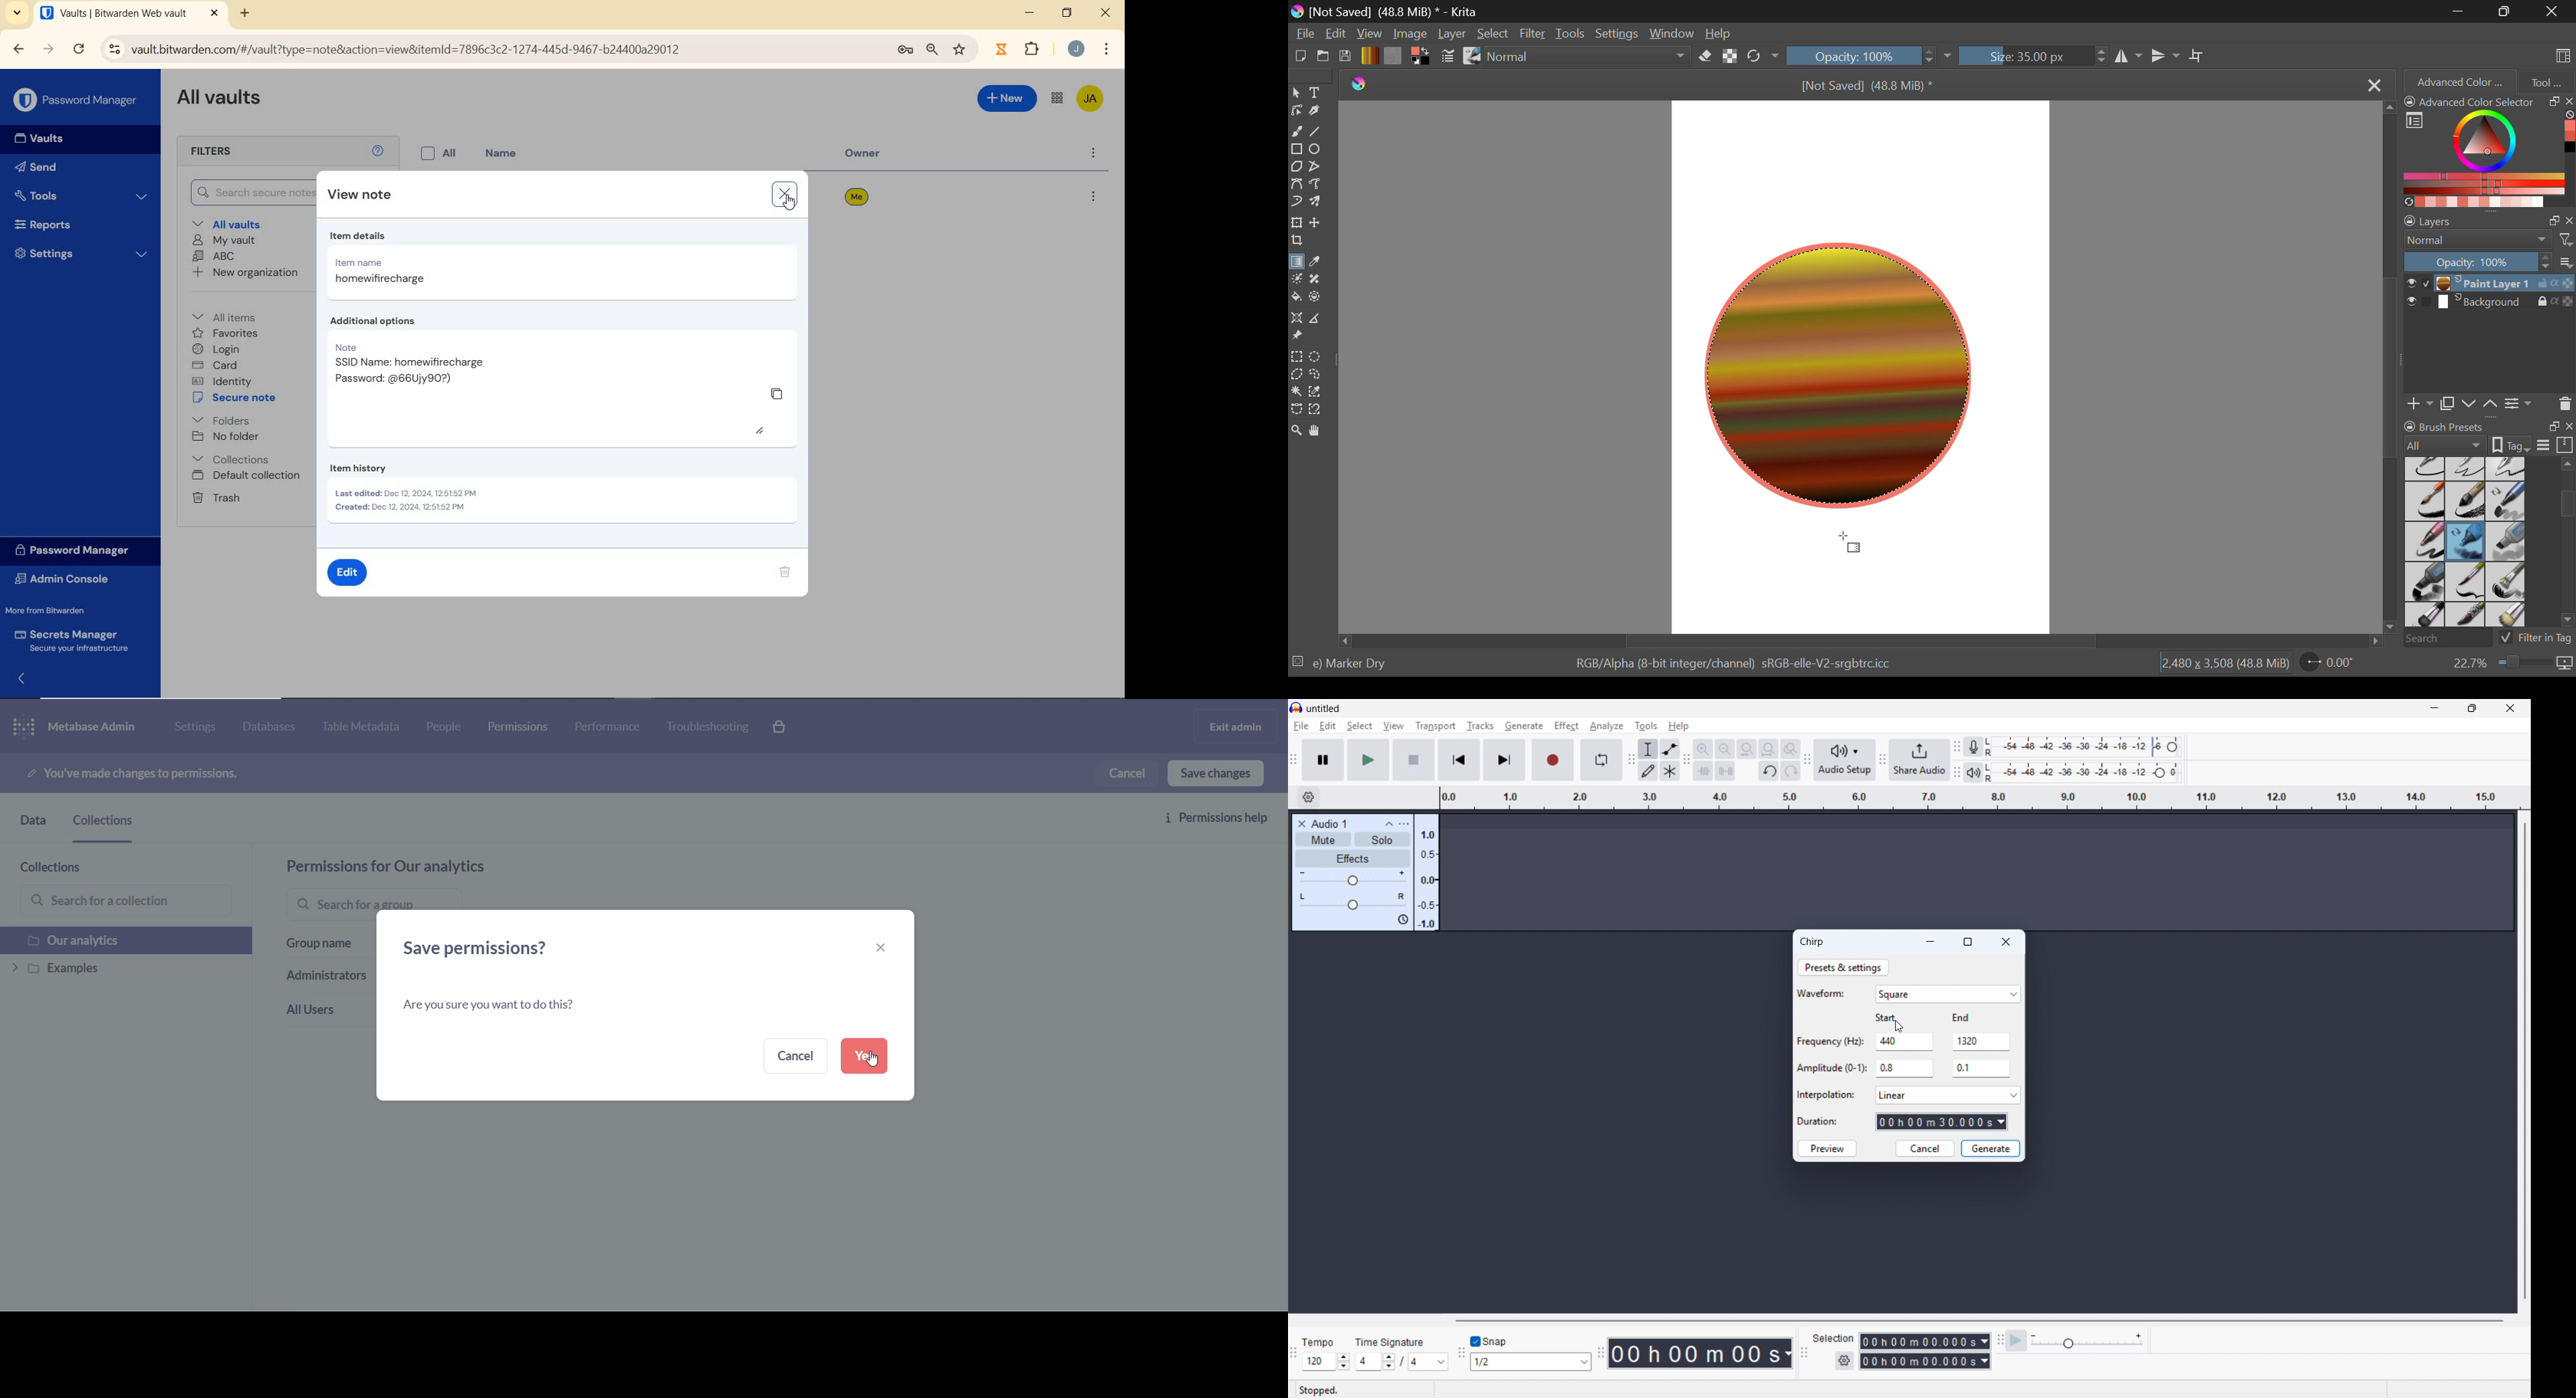 The height and width of the screenshot is (1400, 2576). Describe the element at coordinates (2165, 56) in the screenshot. I see `Vertical Mirror Tool` at that location.